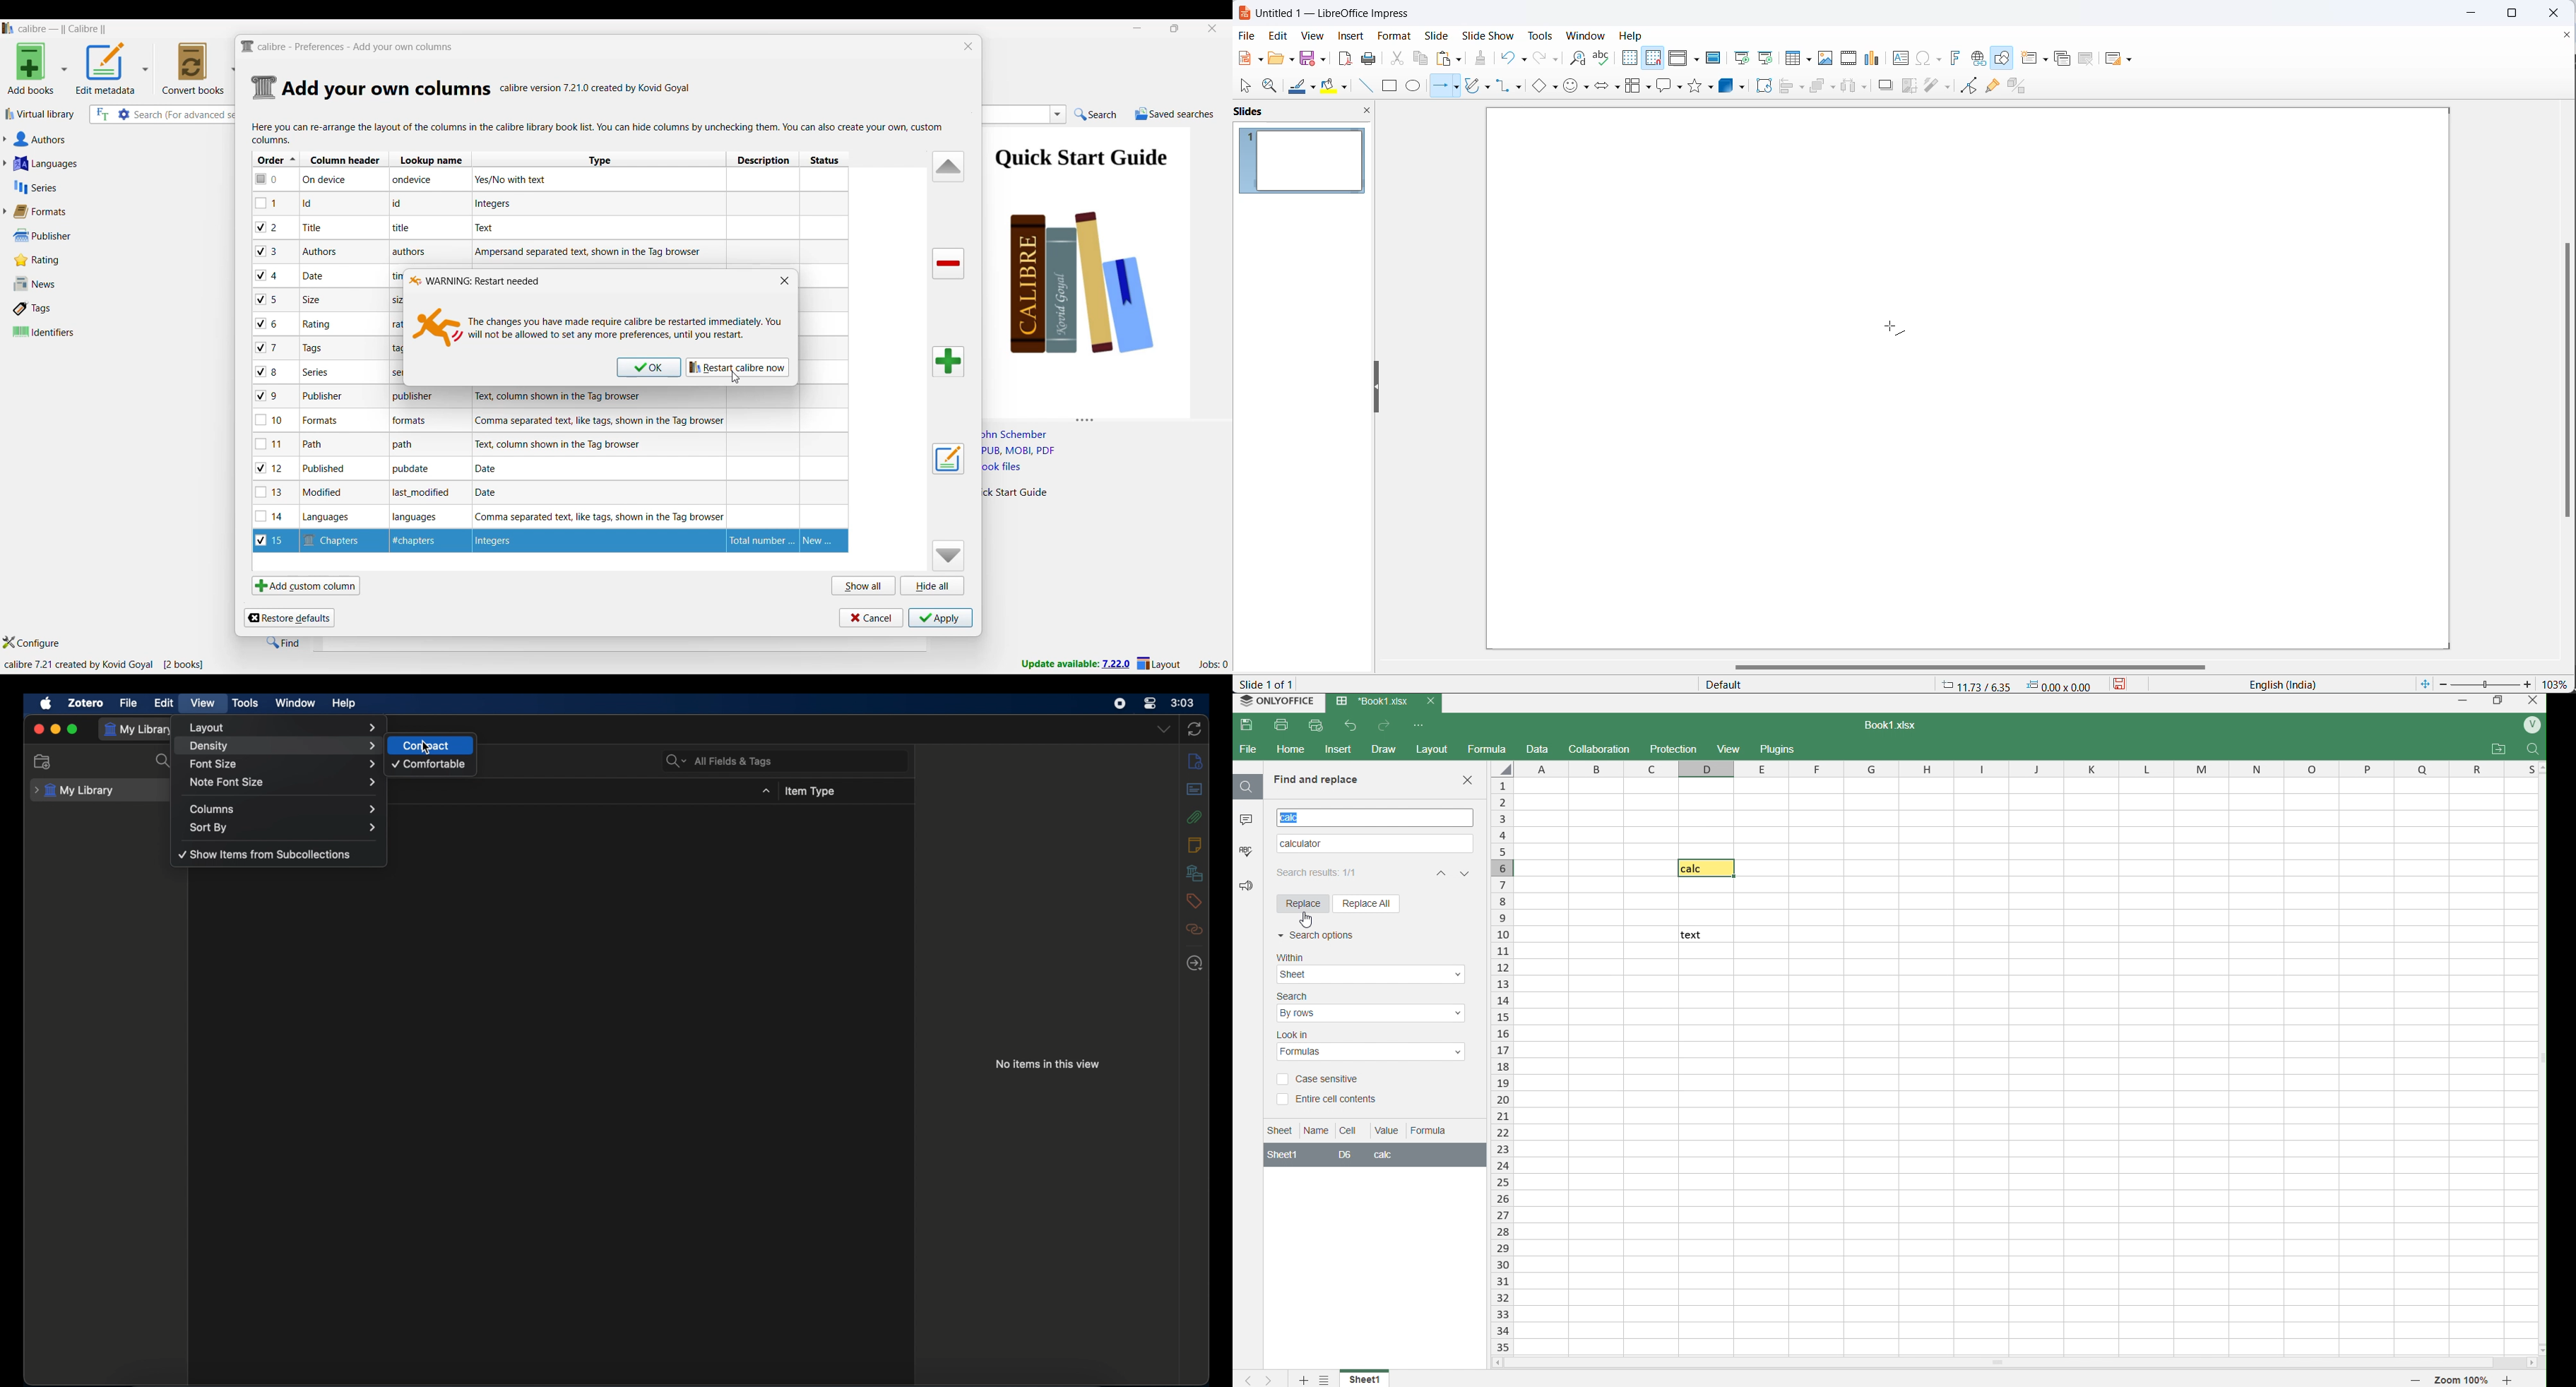  Describe the element at coordinates (1632, 36) in the screenshot. I see `Help` at that location.